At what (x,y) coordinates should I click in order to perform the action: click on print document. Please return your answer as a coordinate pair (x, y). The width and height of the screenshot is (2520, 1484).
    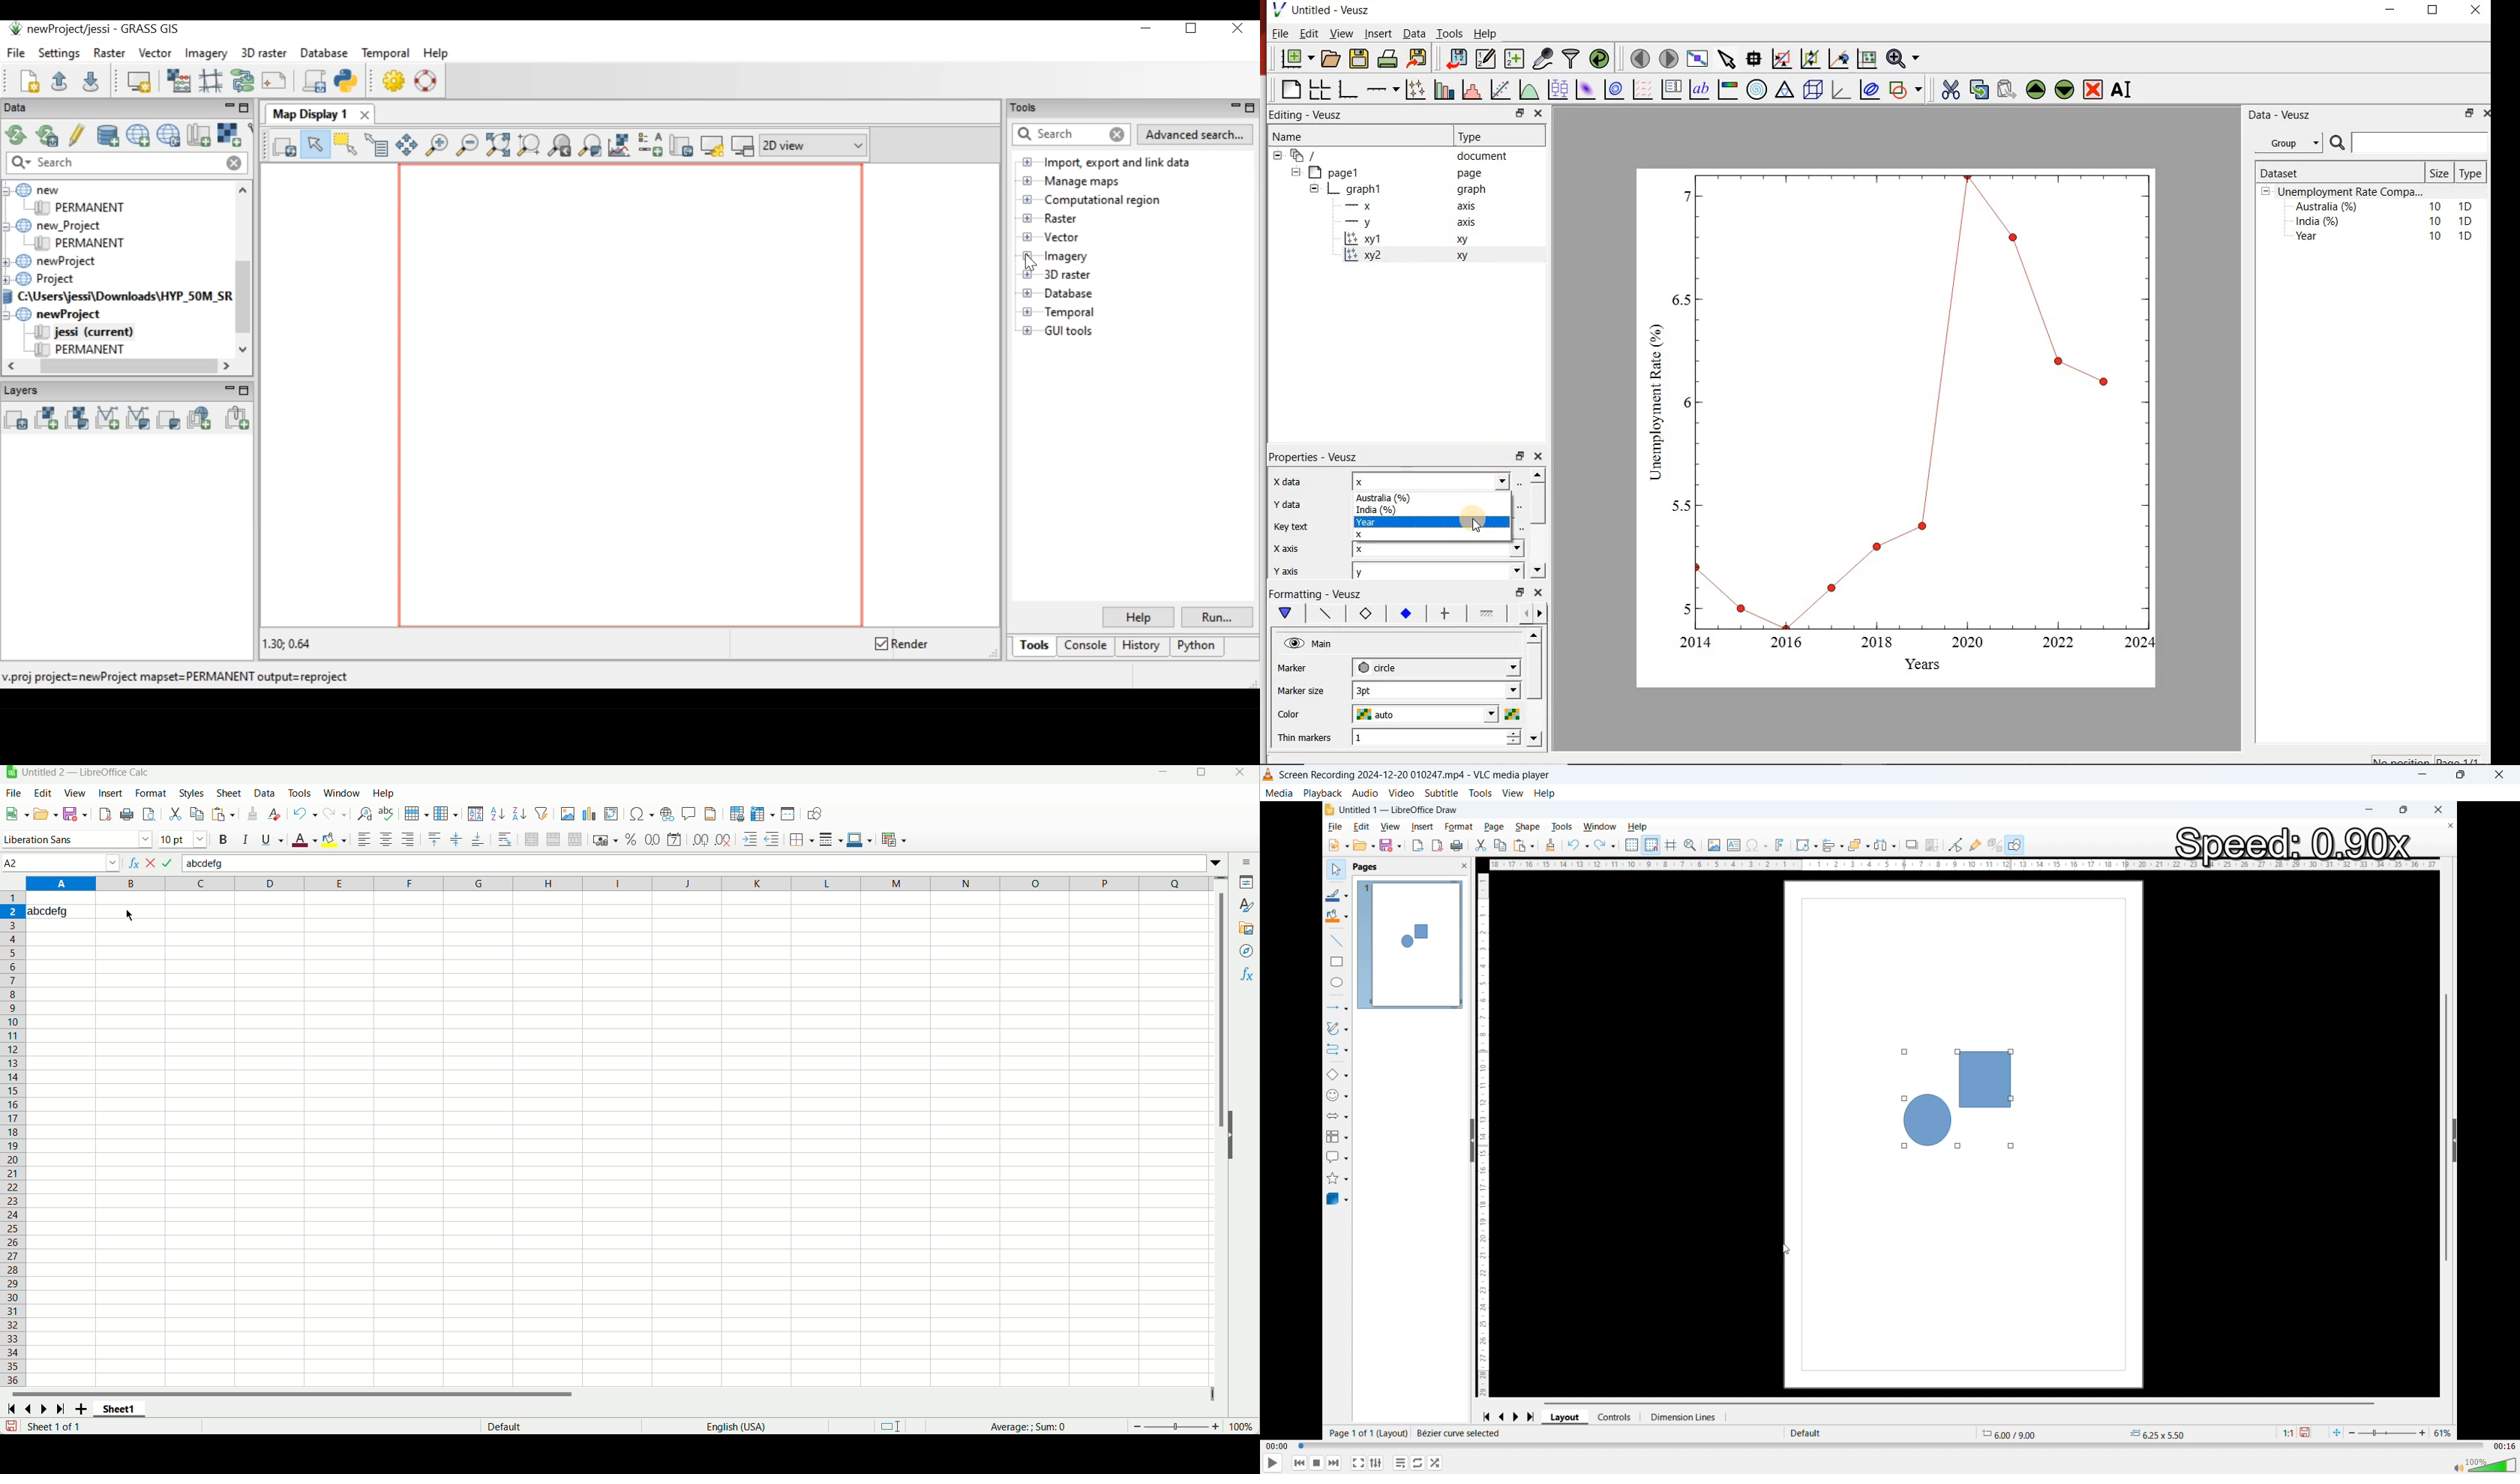
    Looking at the image, I should click on (1388, 57).